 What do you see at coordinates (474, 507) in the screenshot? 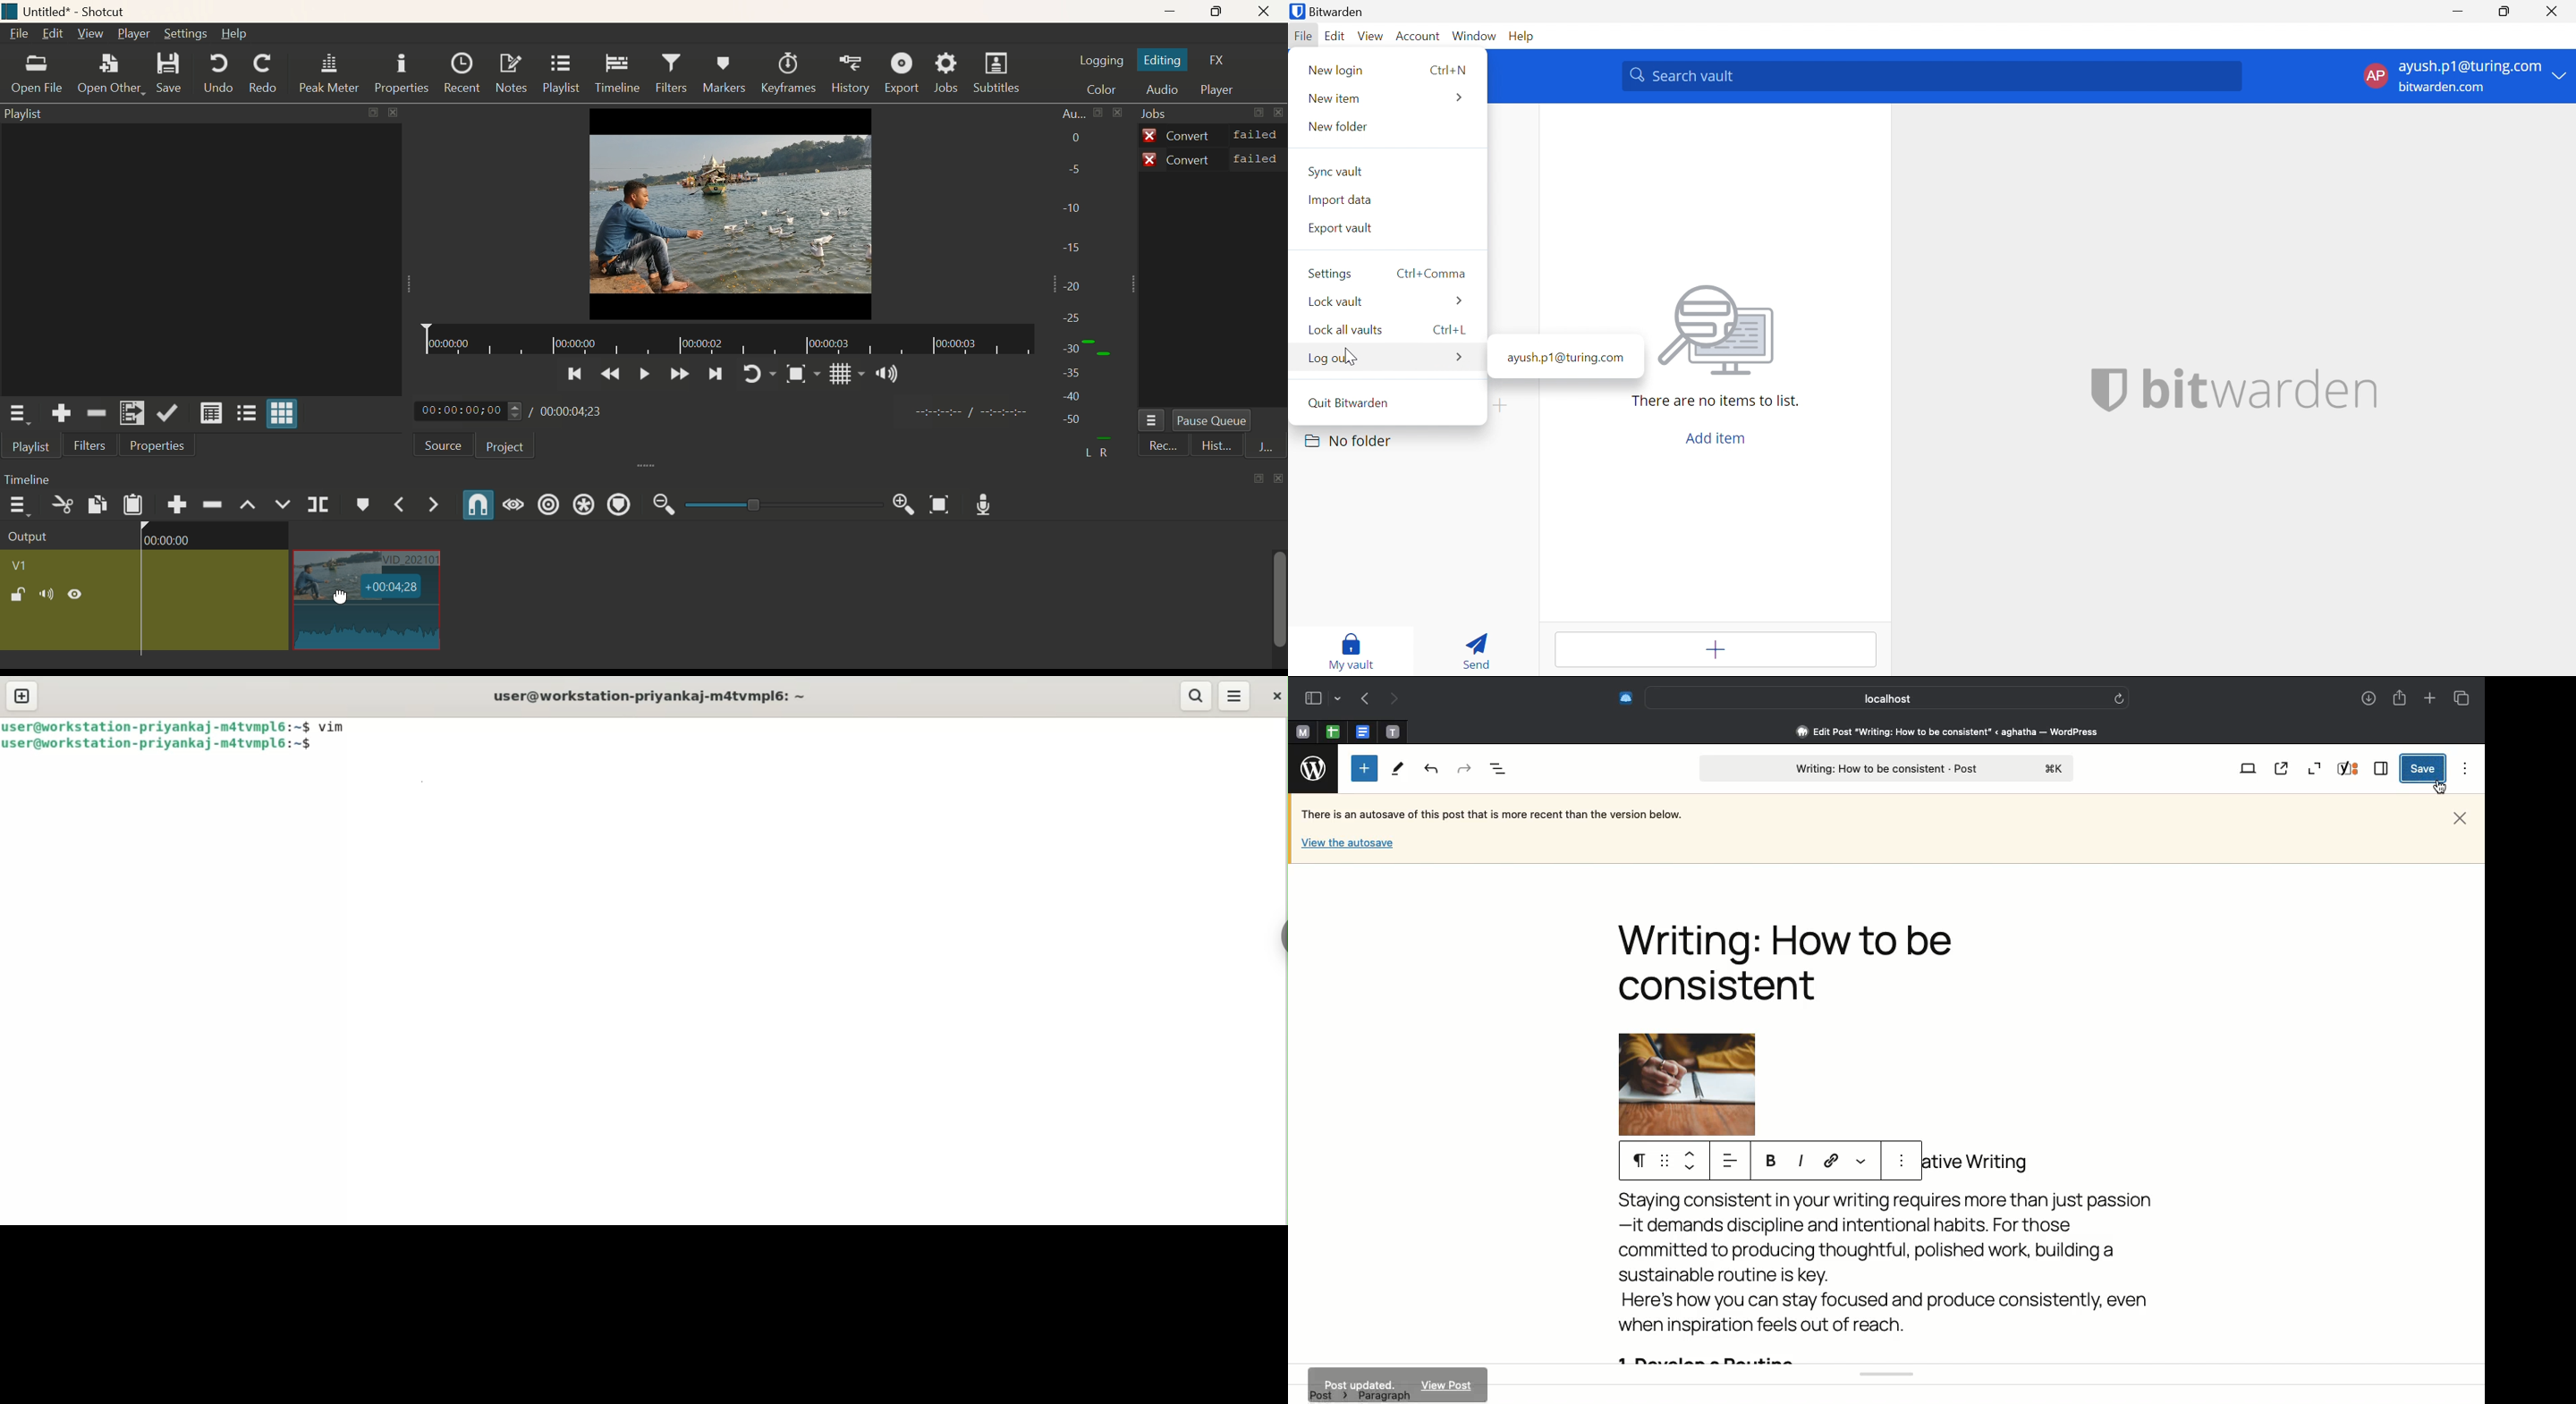
I see `Snap` at bounding box center [474, 507].